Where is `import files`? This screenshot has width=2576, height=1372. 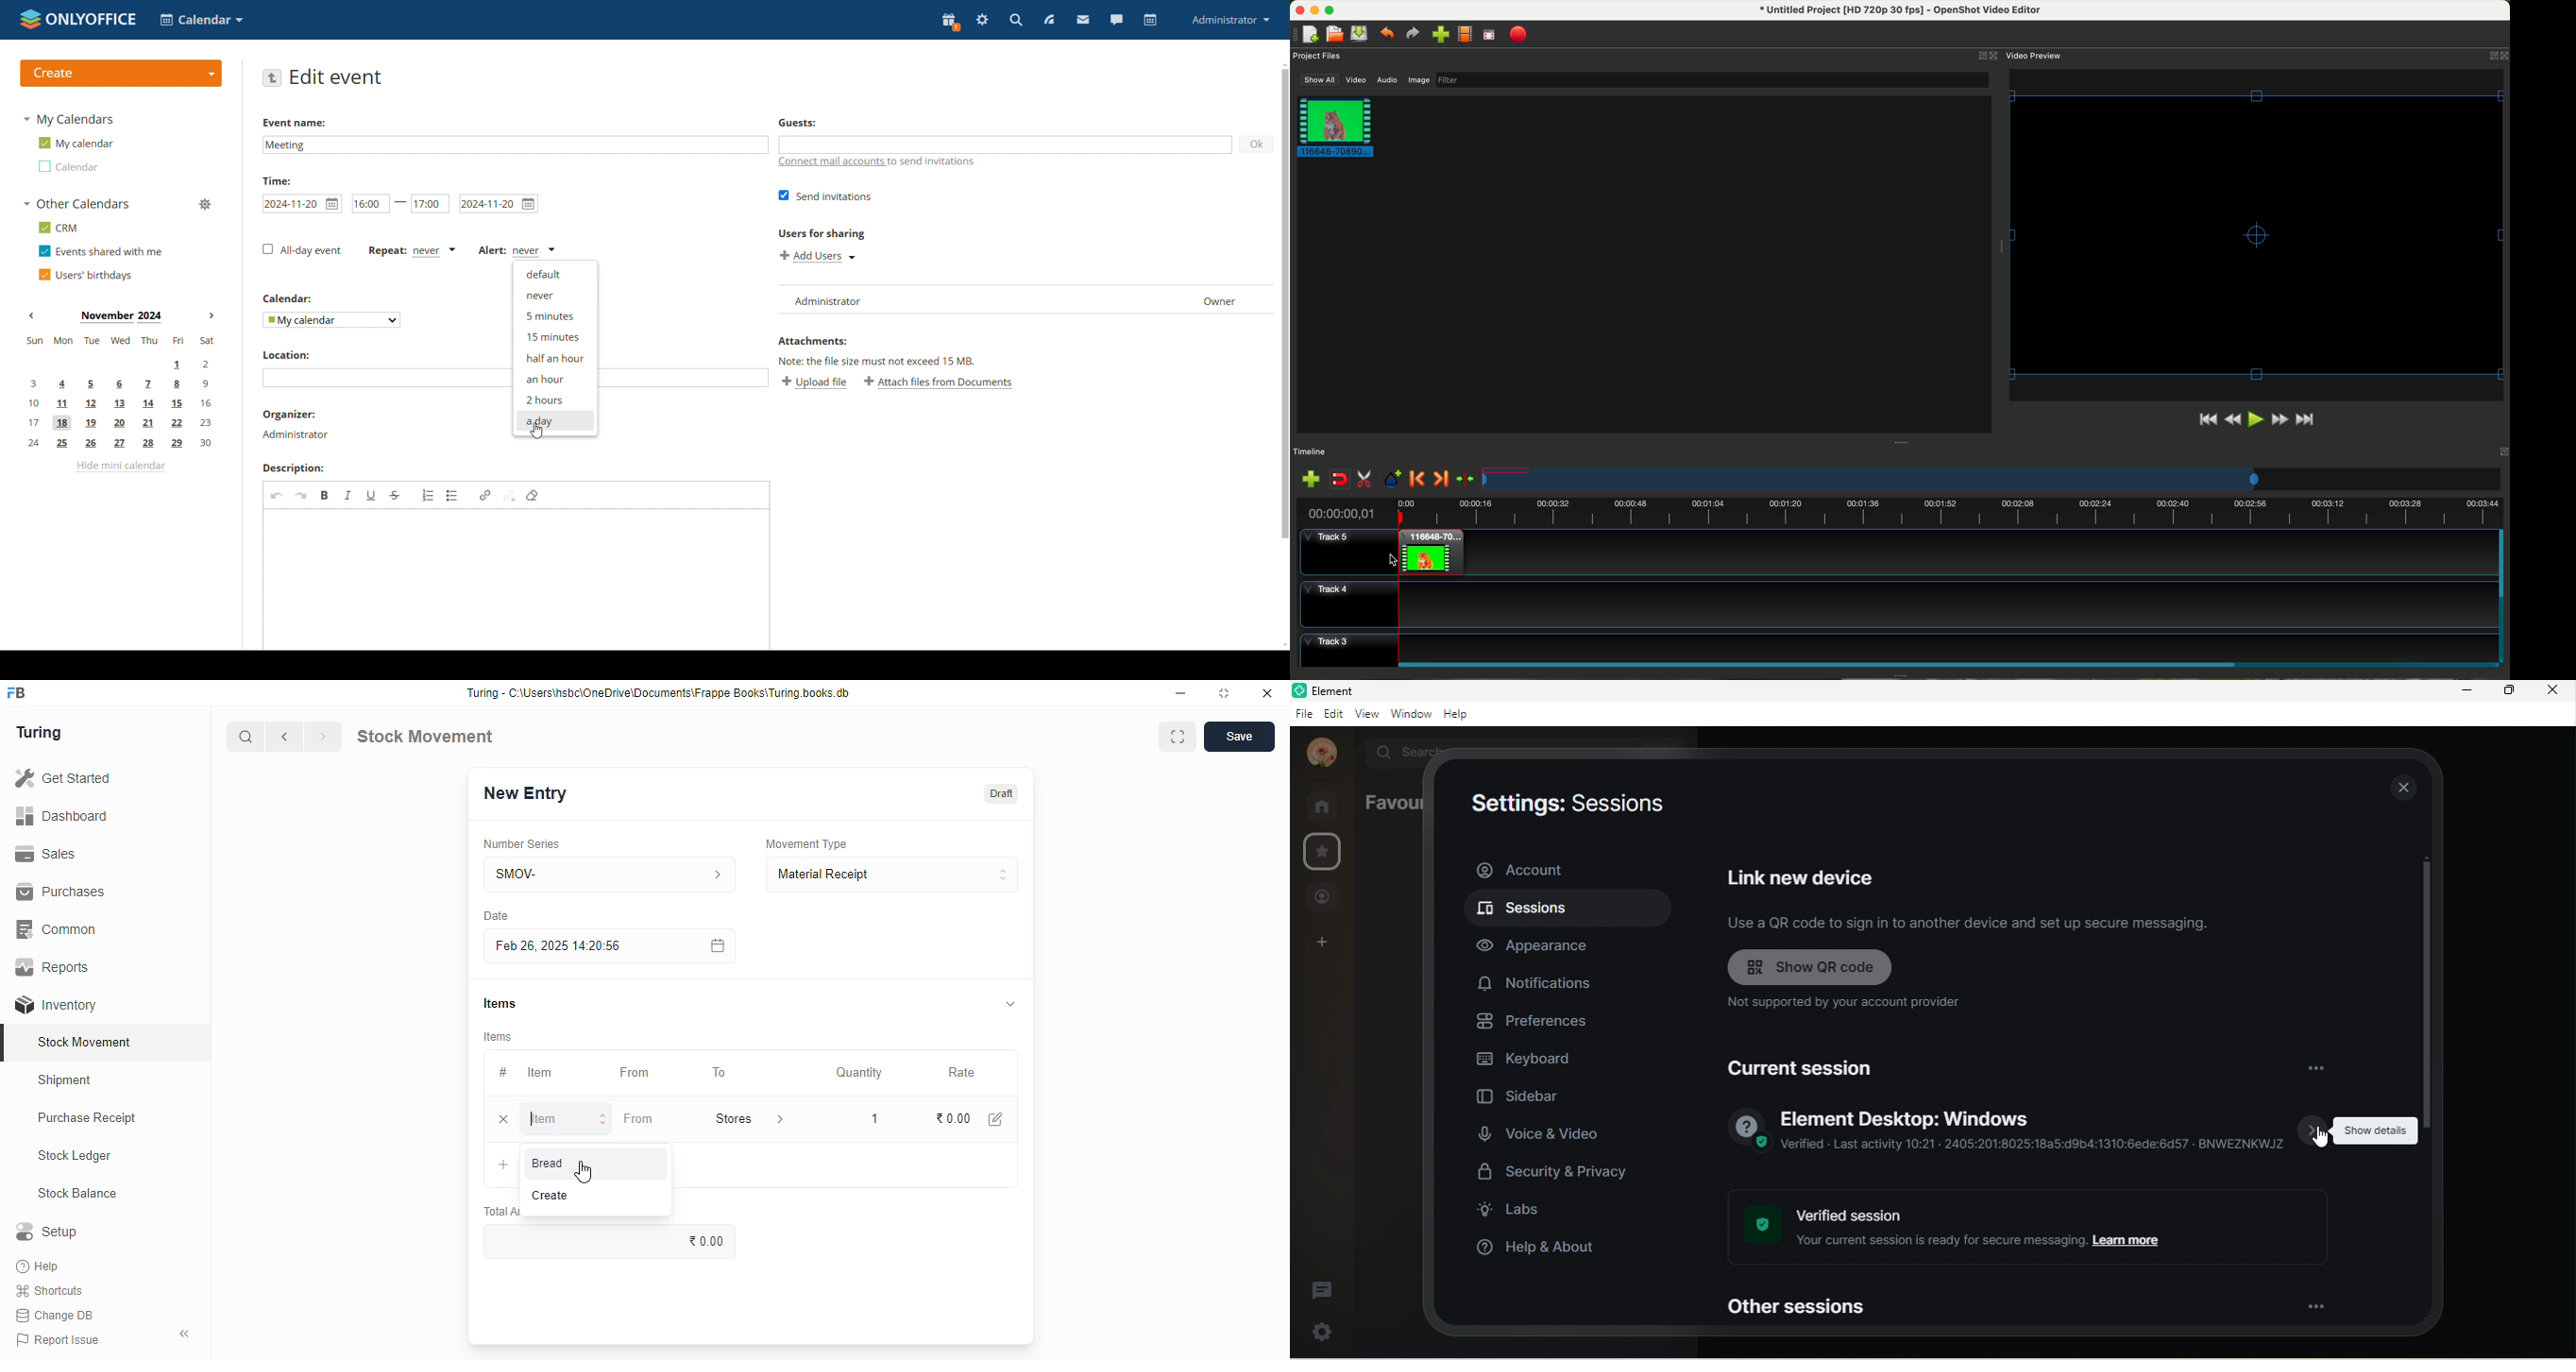 import files is located at coordinates (1310, 480).